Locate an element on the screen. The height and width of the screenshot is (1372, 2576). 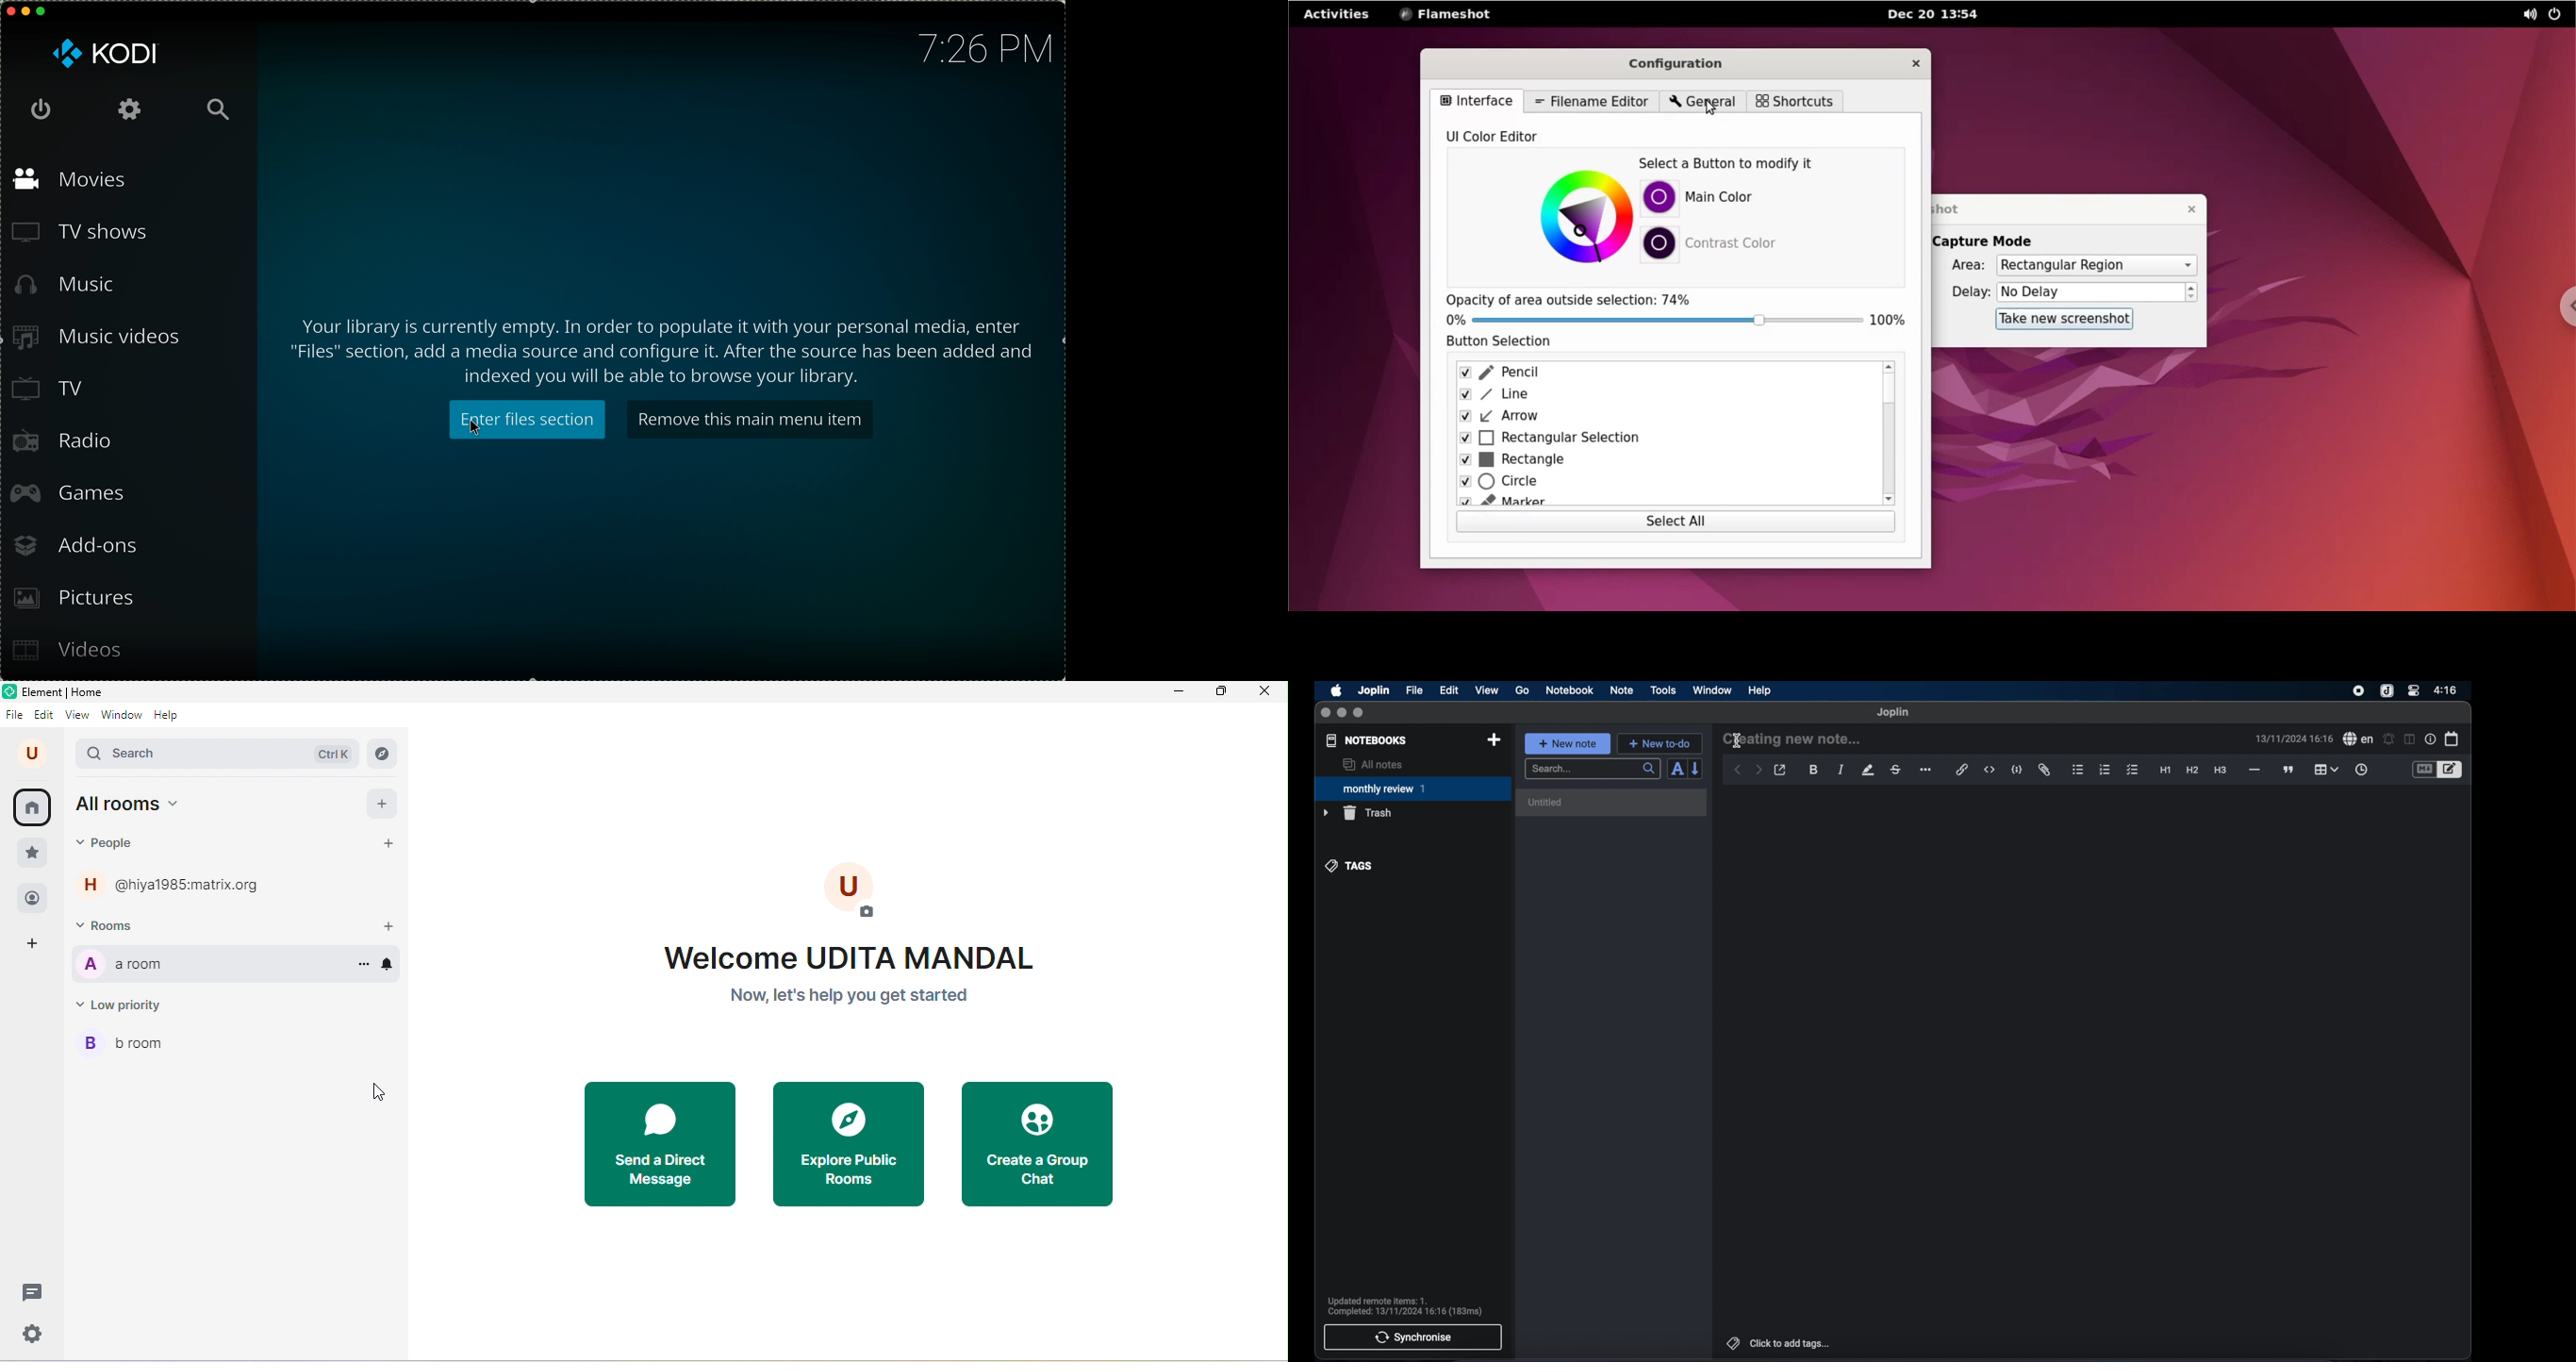
trash is located at coordinates (1357, 813).